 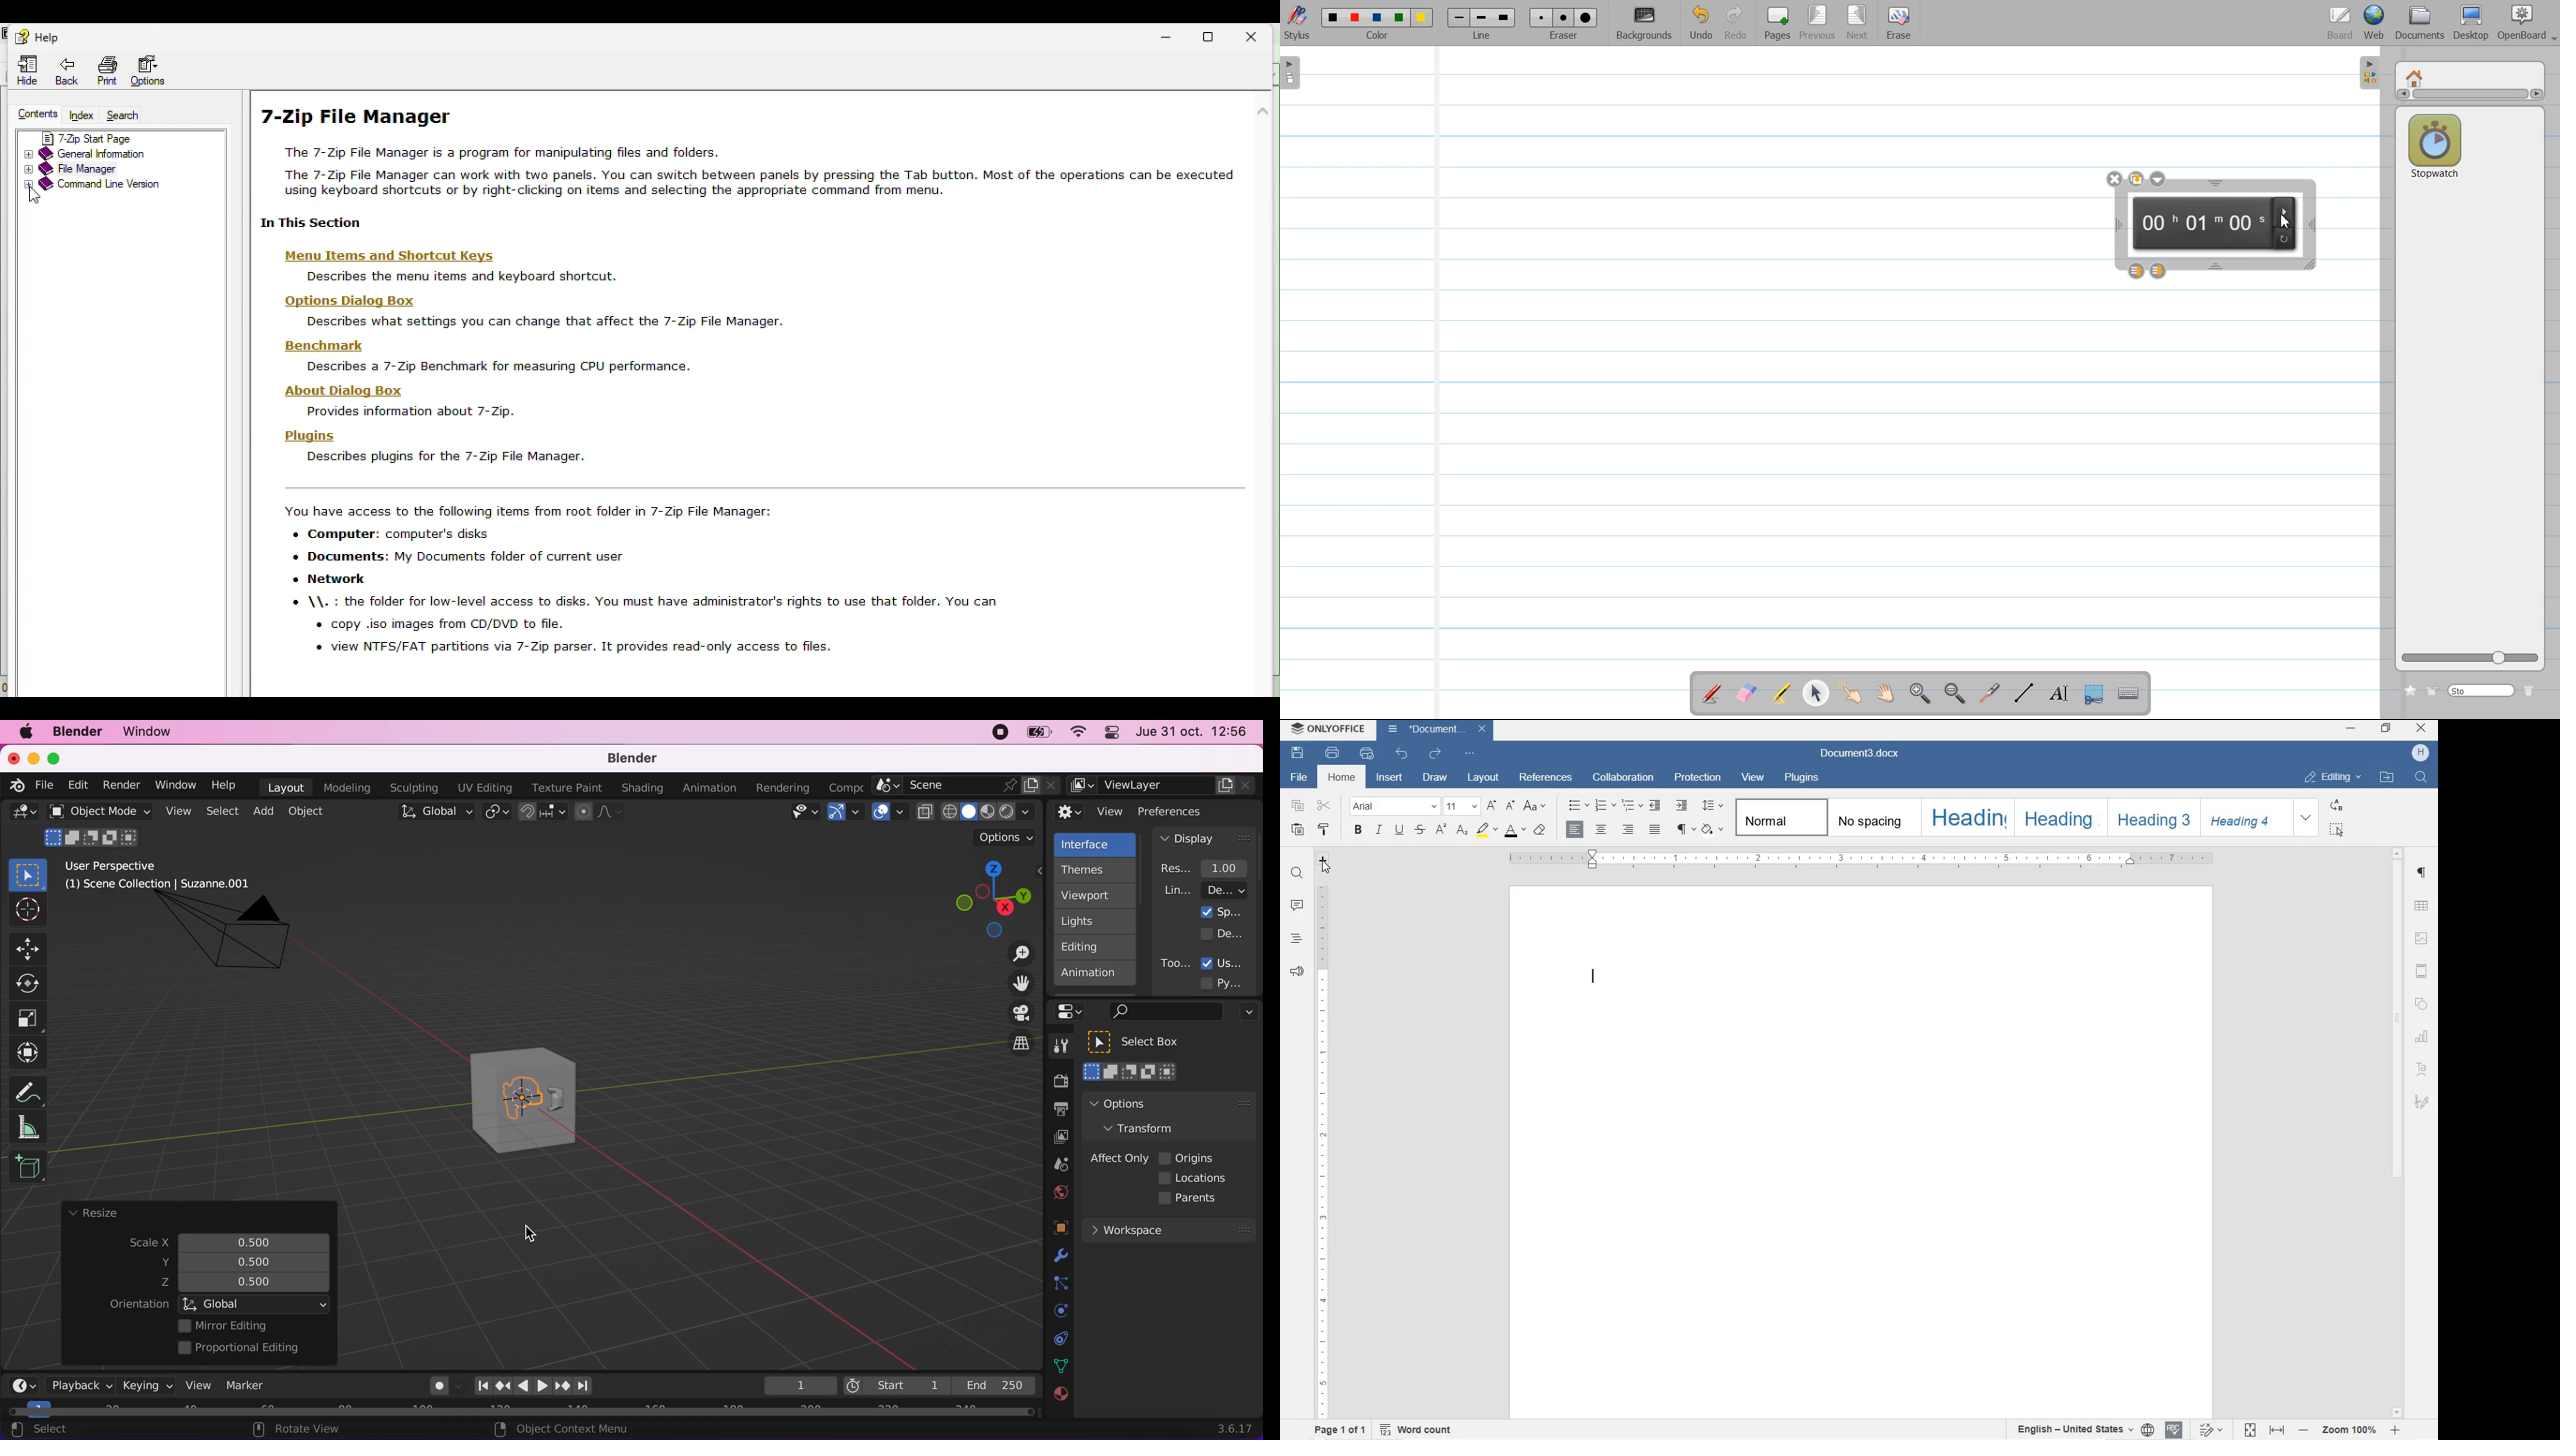 What do you see at coordinates (2261, 1431) in the screenshot?
I see `FIT TO PAGE OR WIDTH` at bounding box center [2261, 1431].